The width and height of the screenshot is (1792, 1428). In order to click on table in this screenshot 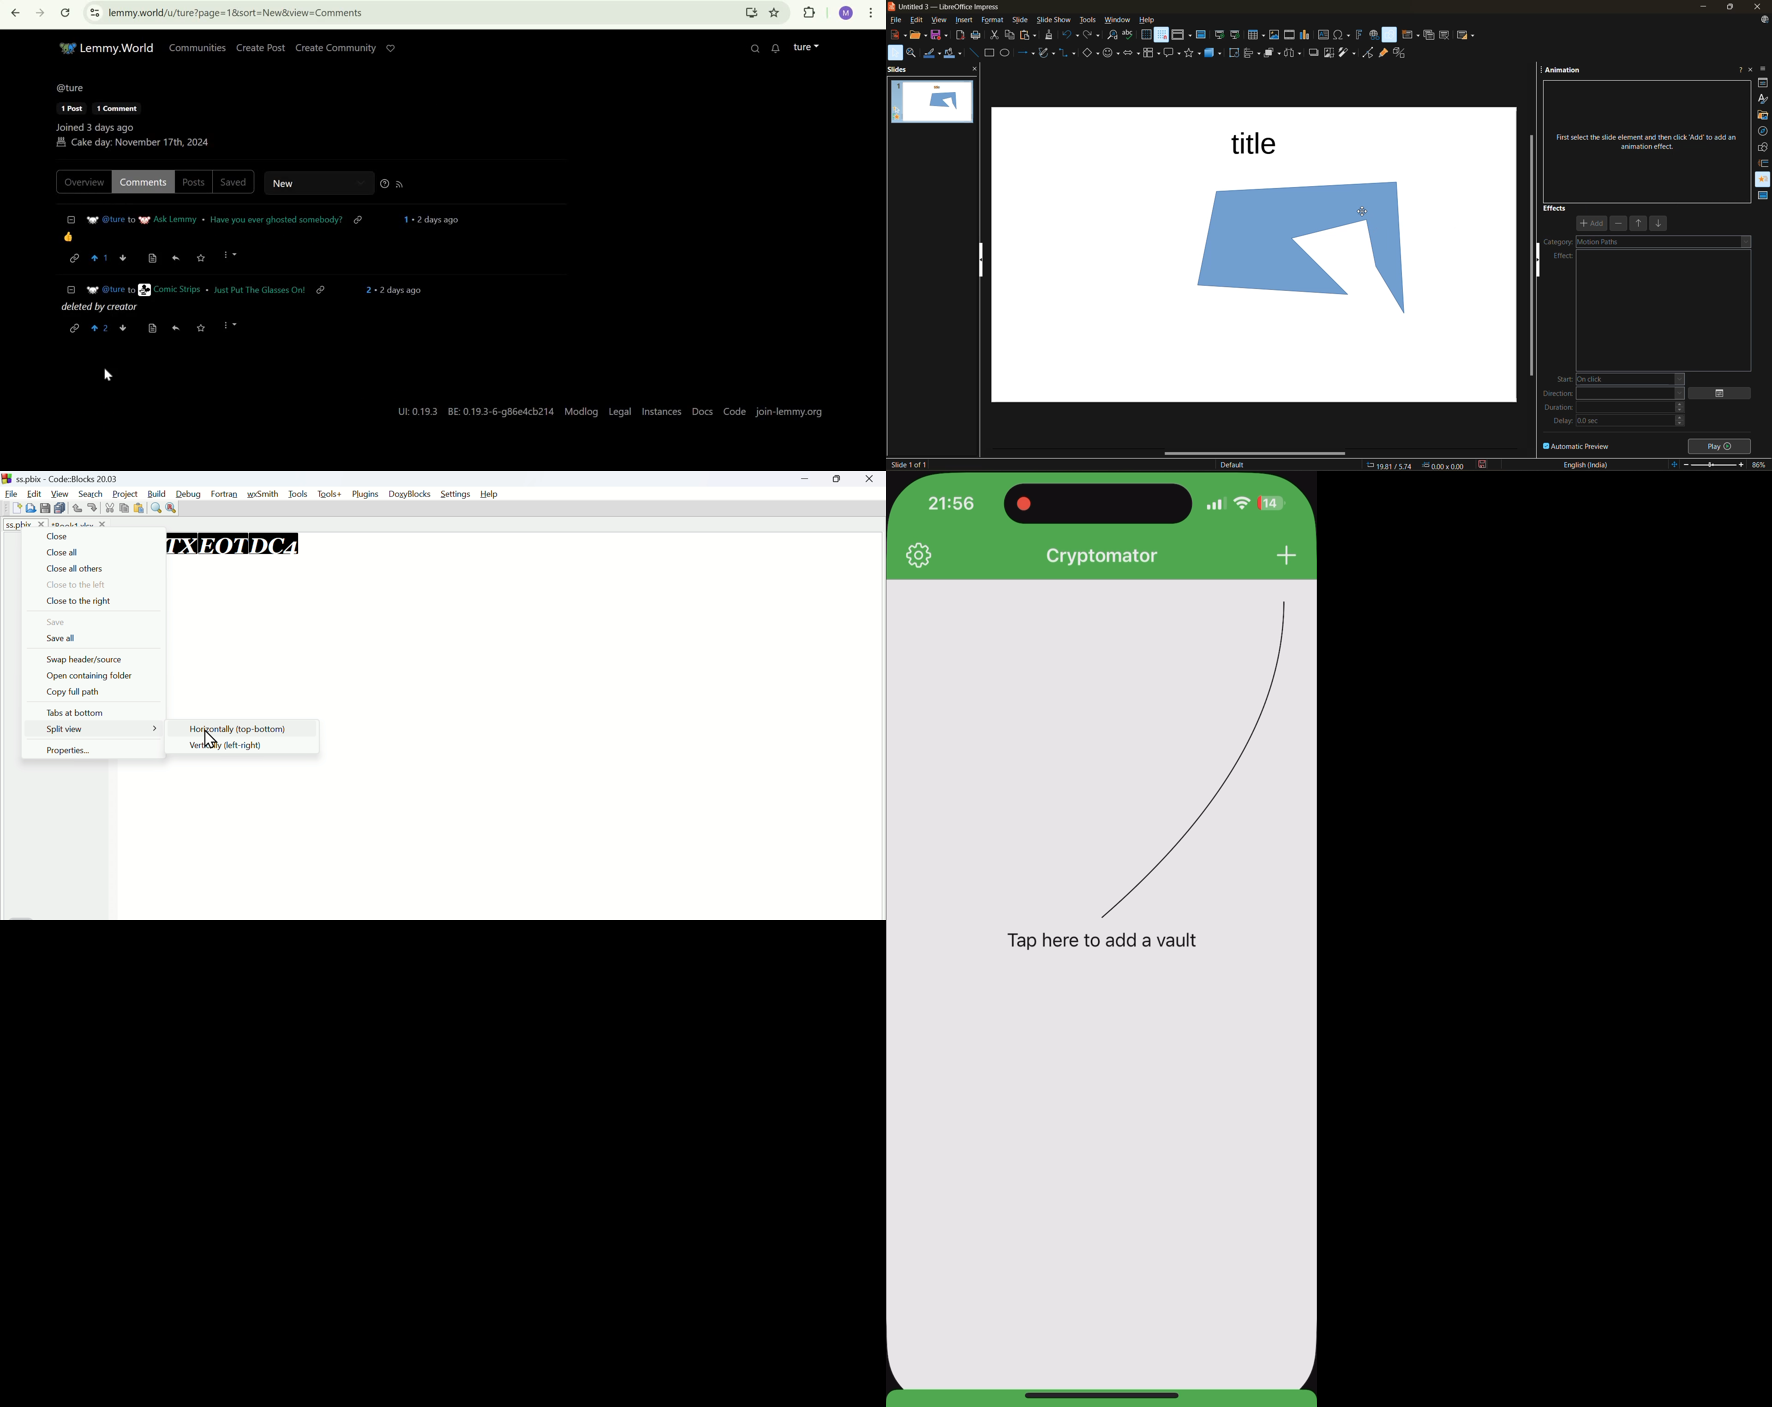, I will do `click(1256, 36)`.